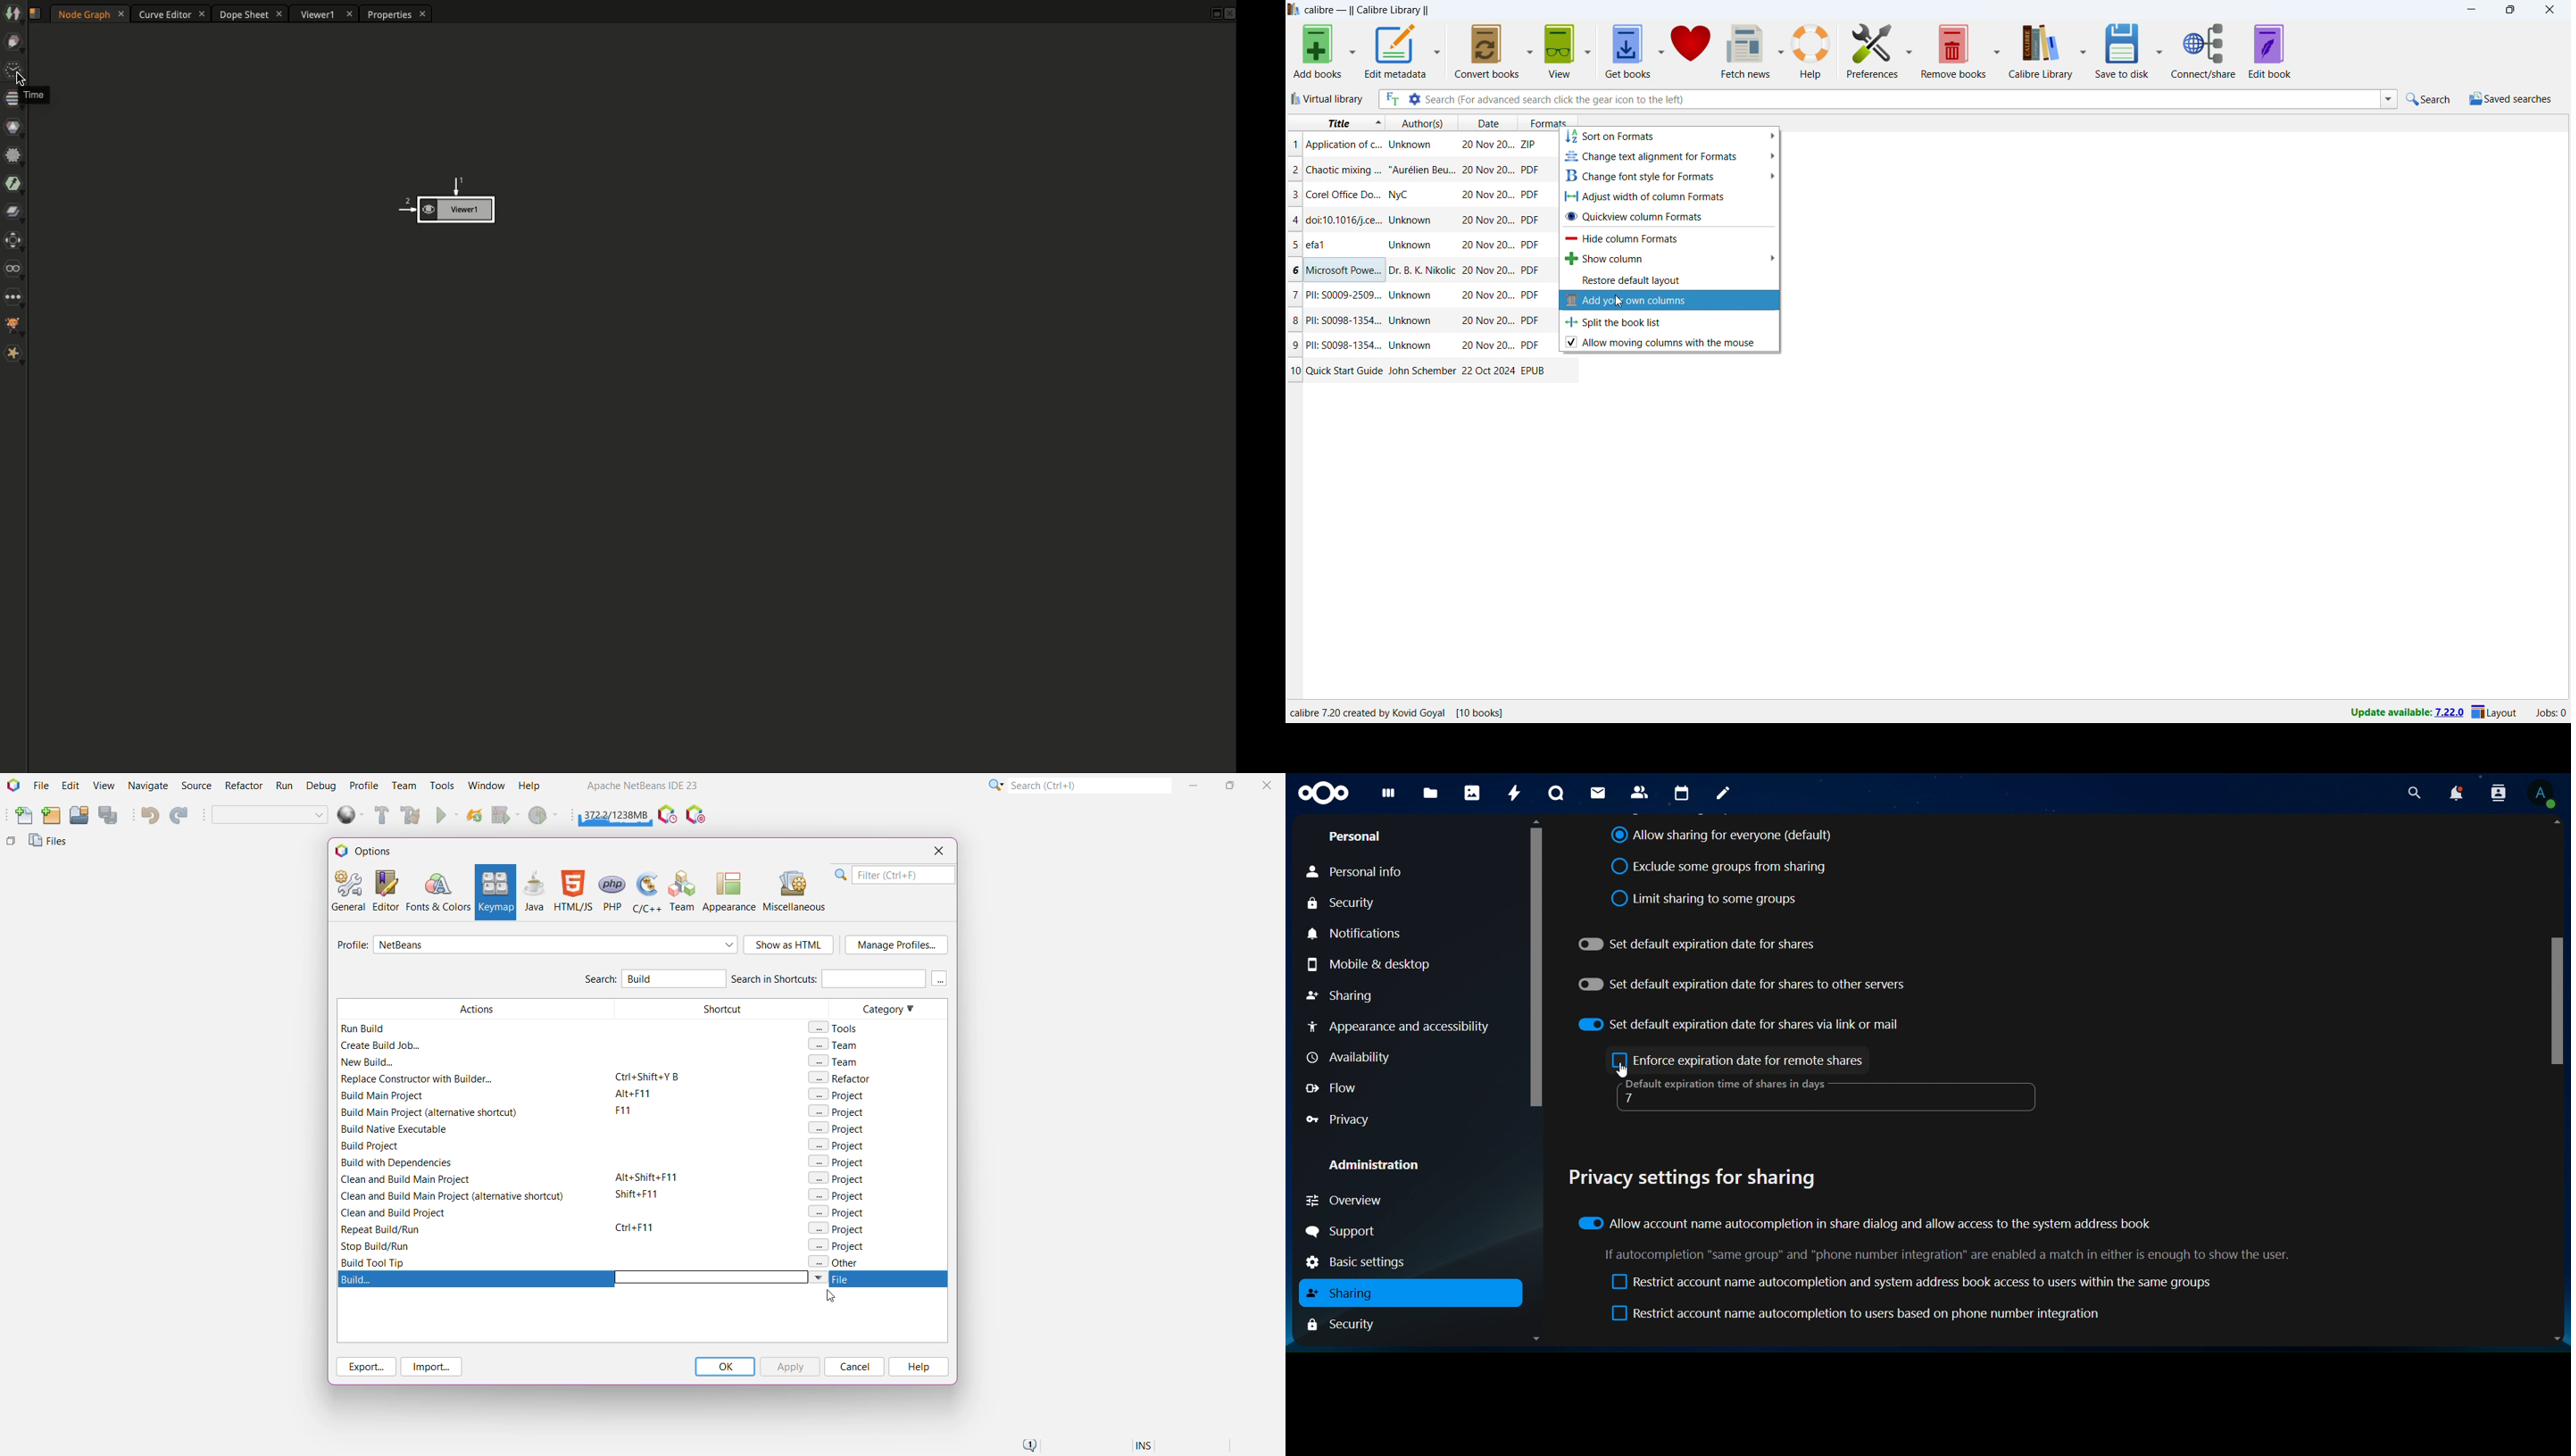 This screenshot has height=1456, width=2576. What do you see at coordinates (1356, 837) in the screenshot?
I see `personal` at bounding box center [1356, 837].